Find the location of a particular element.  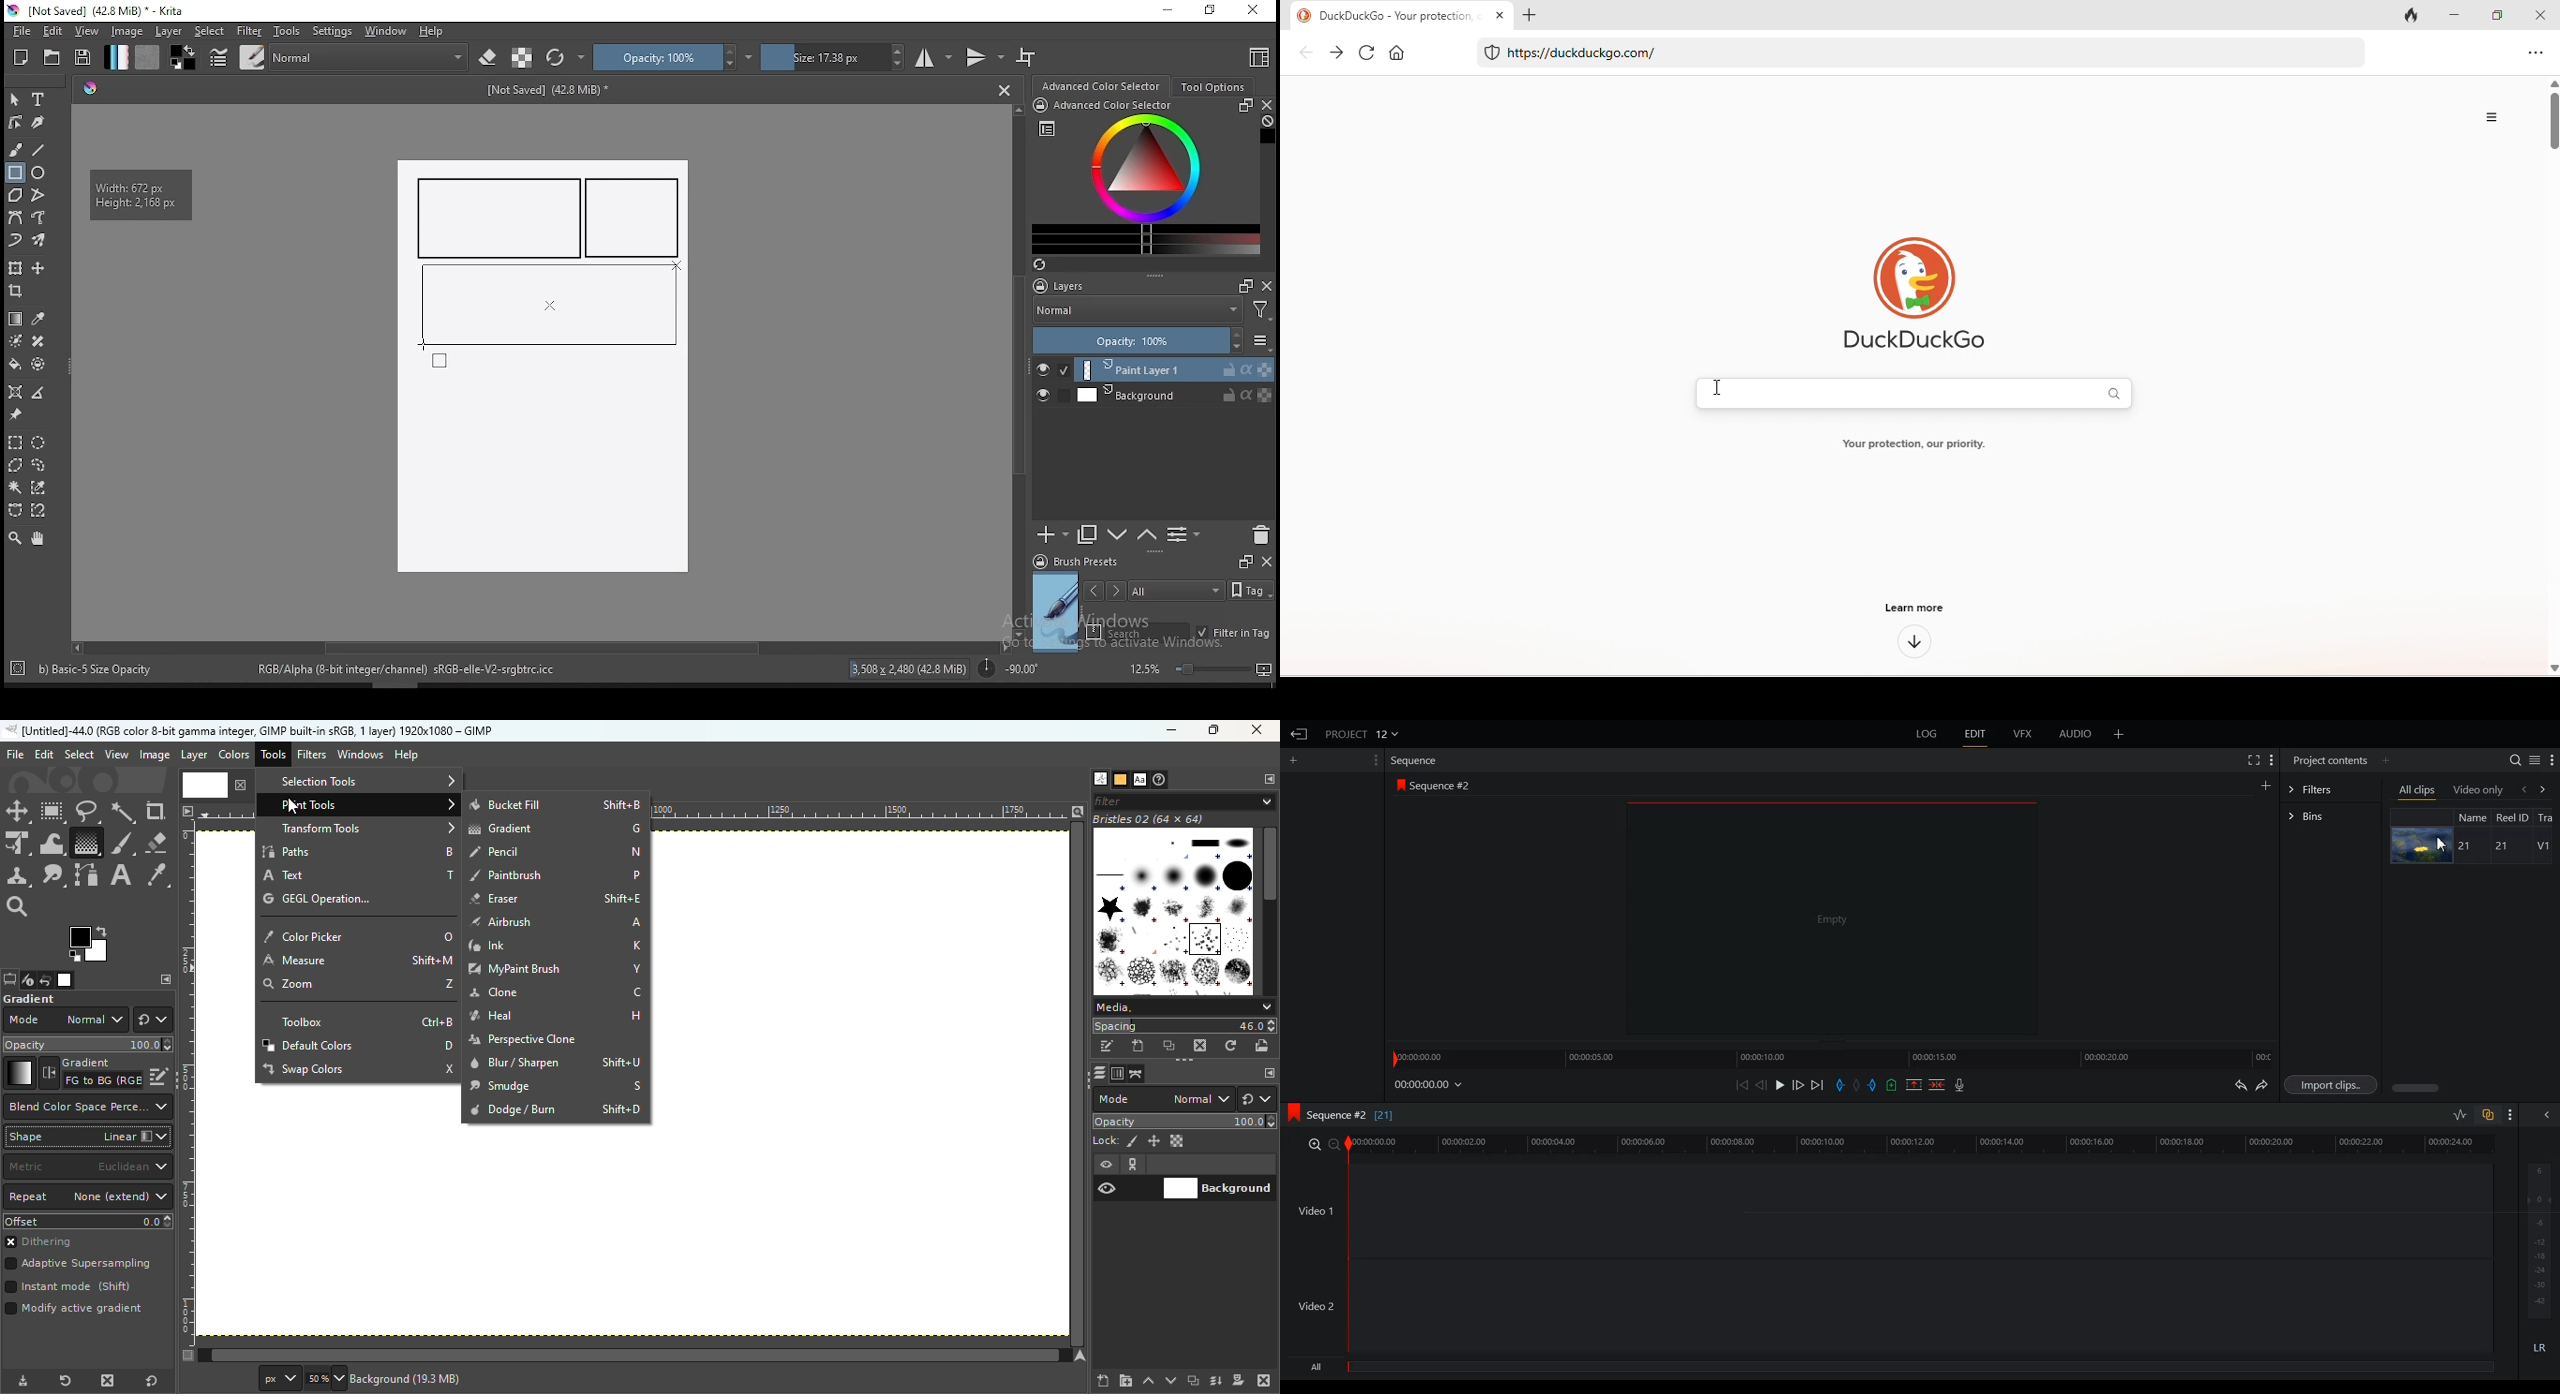

blending mode is located at coordinates (370, 57).